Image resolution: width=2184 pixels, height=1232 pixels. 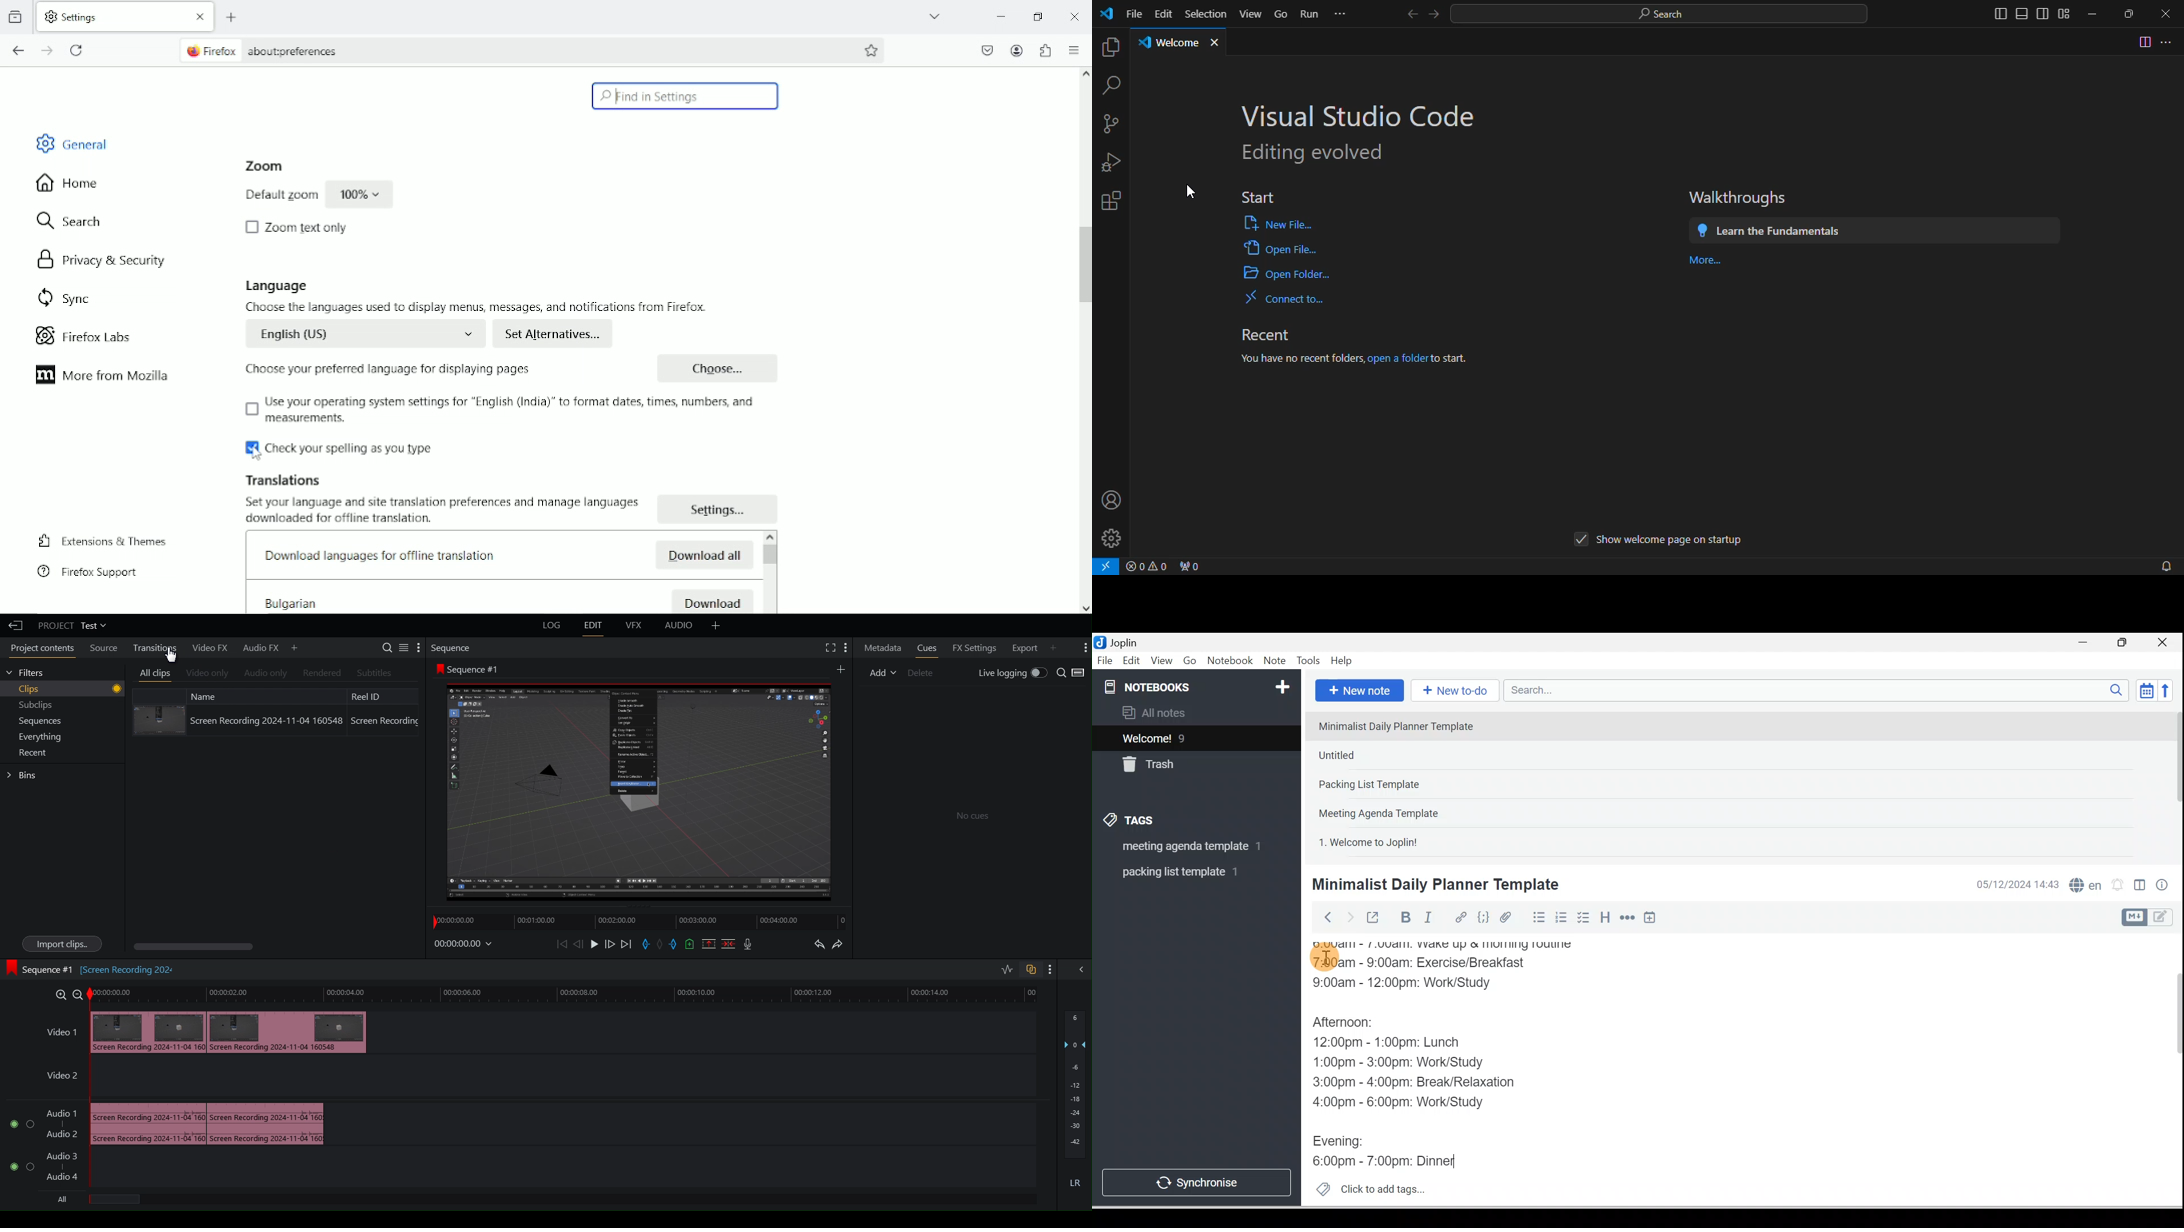 What do you see at coordinates (1085, 607) in the screenshot?
I see `scroll down` at bounding box center [1085, 607].